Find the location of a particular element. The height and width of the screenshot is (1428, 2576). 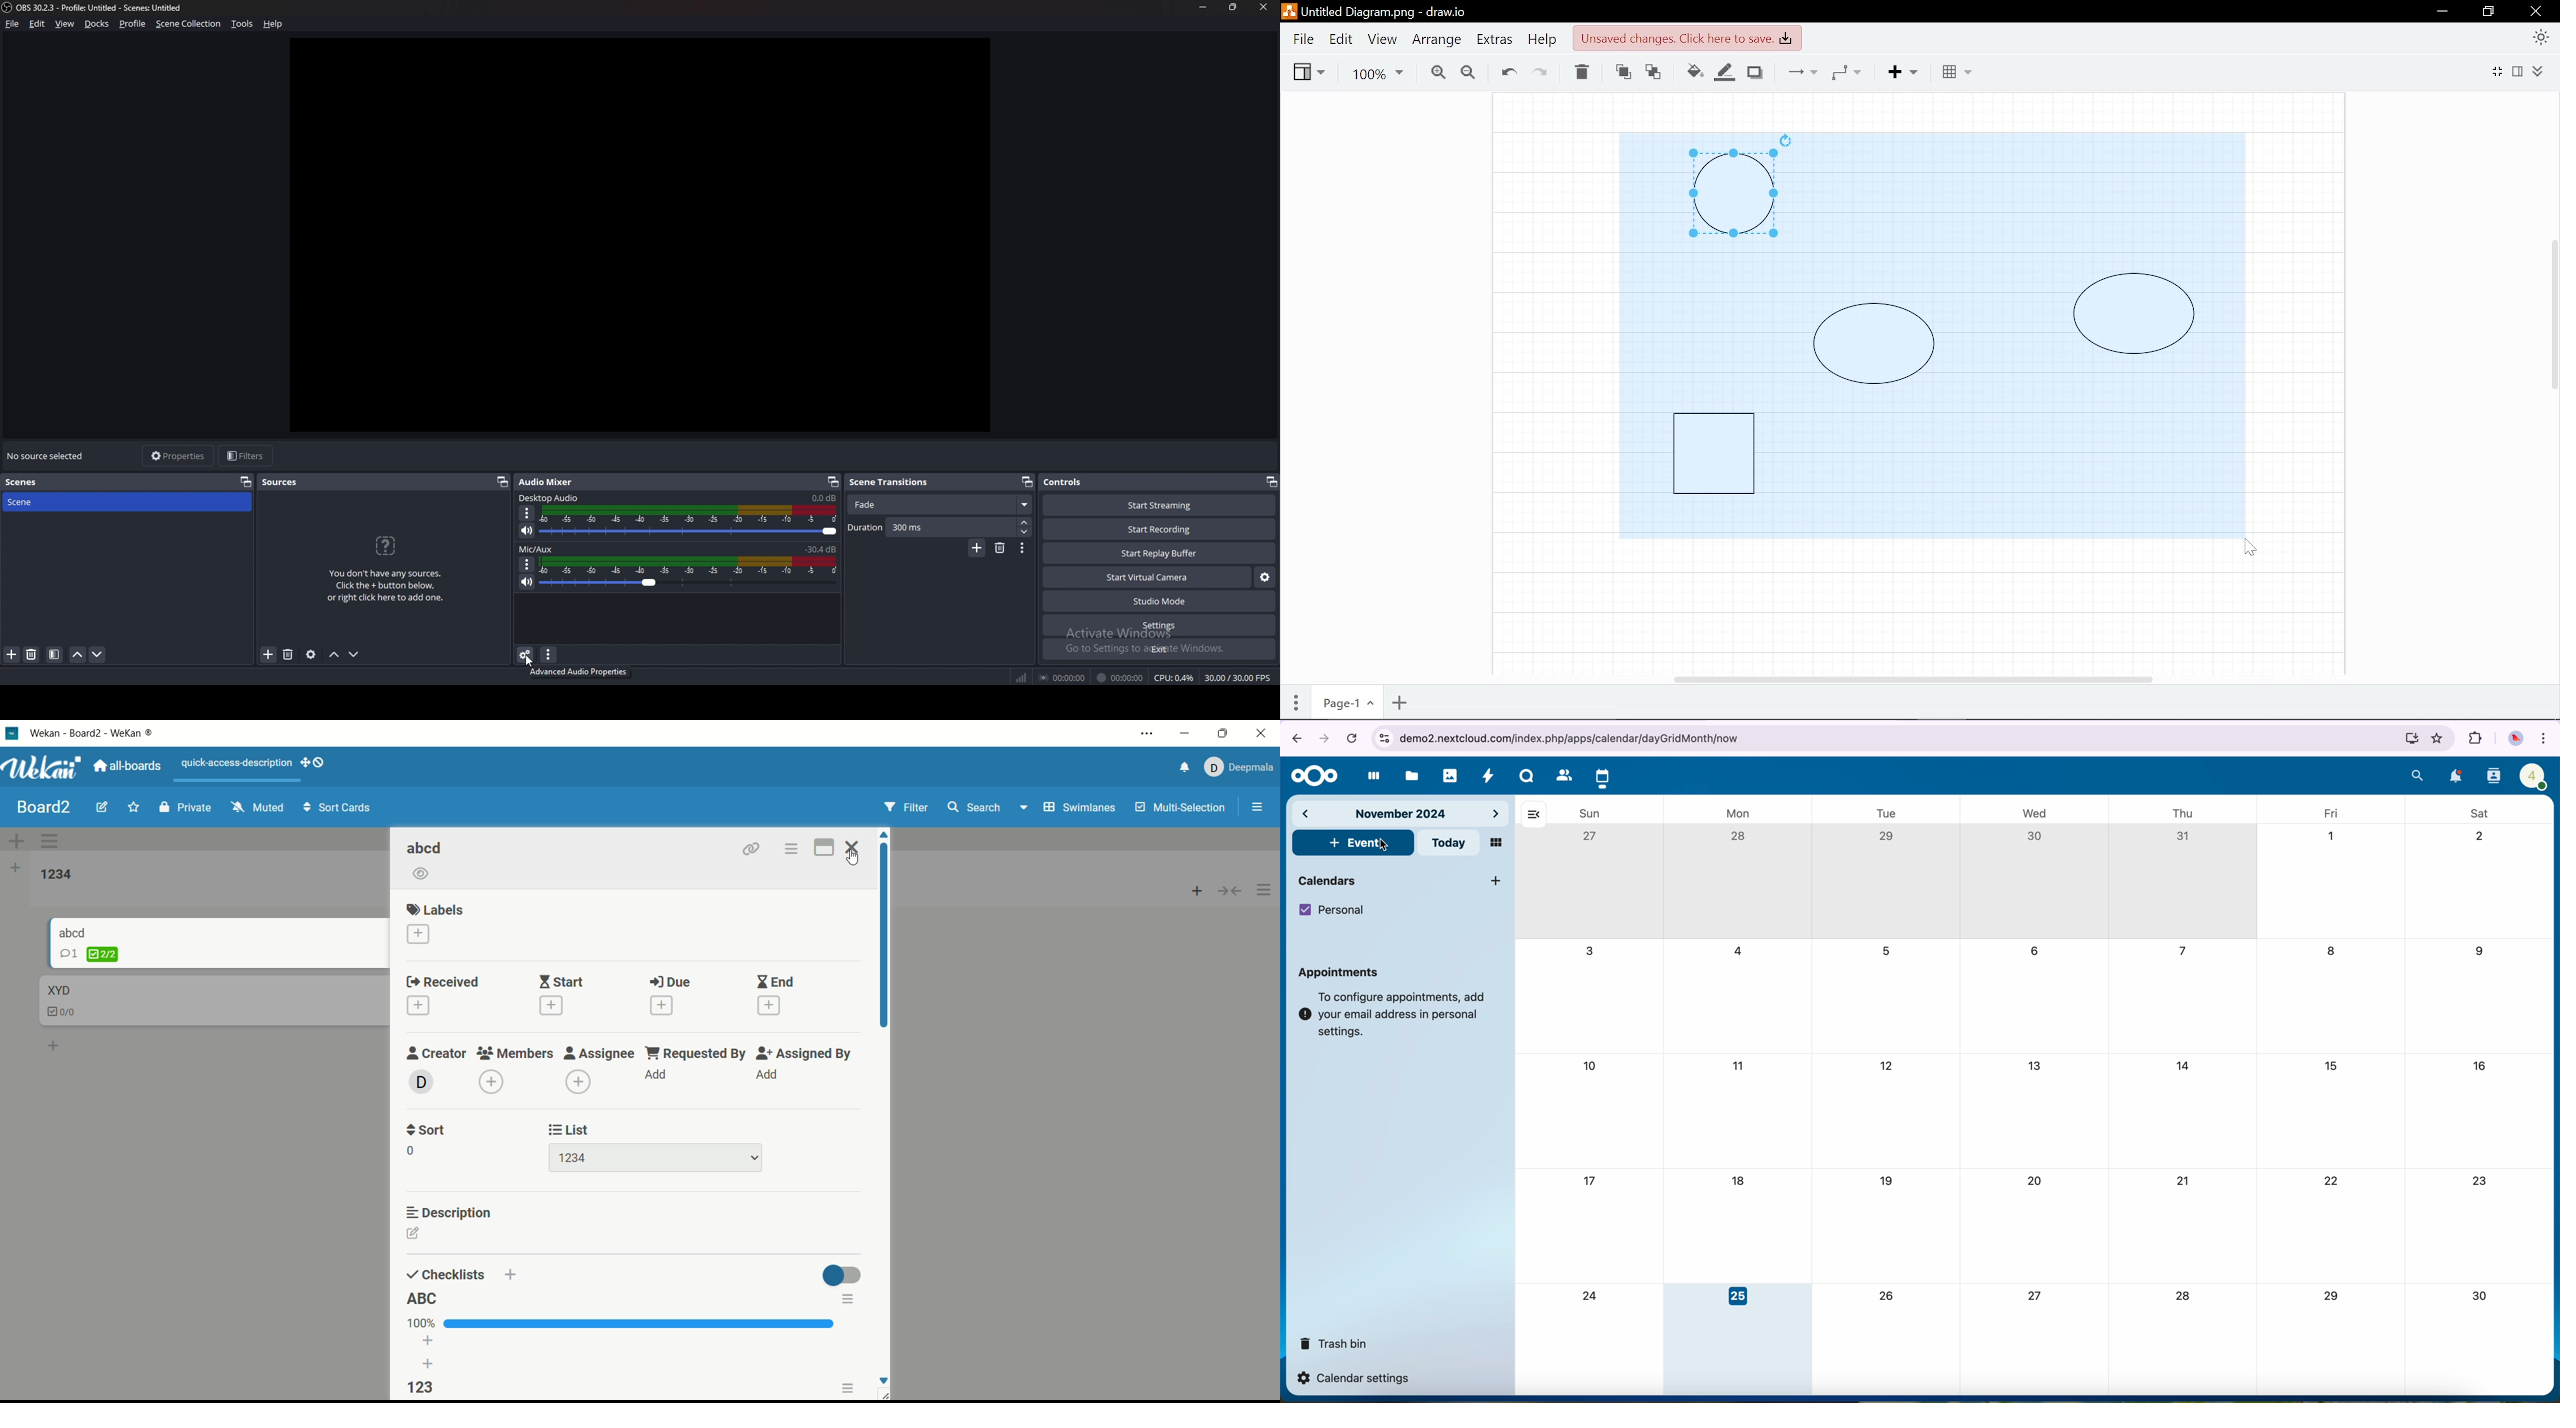

studio mode is located at coordinates (1158, 601).